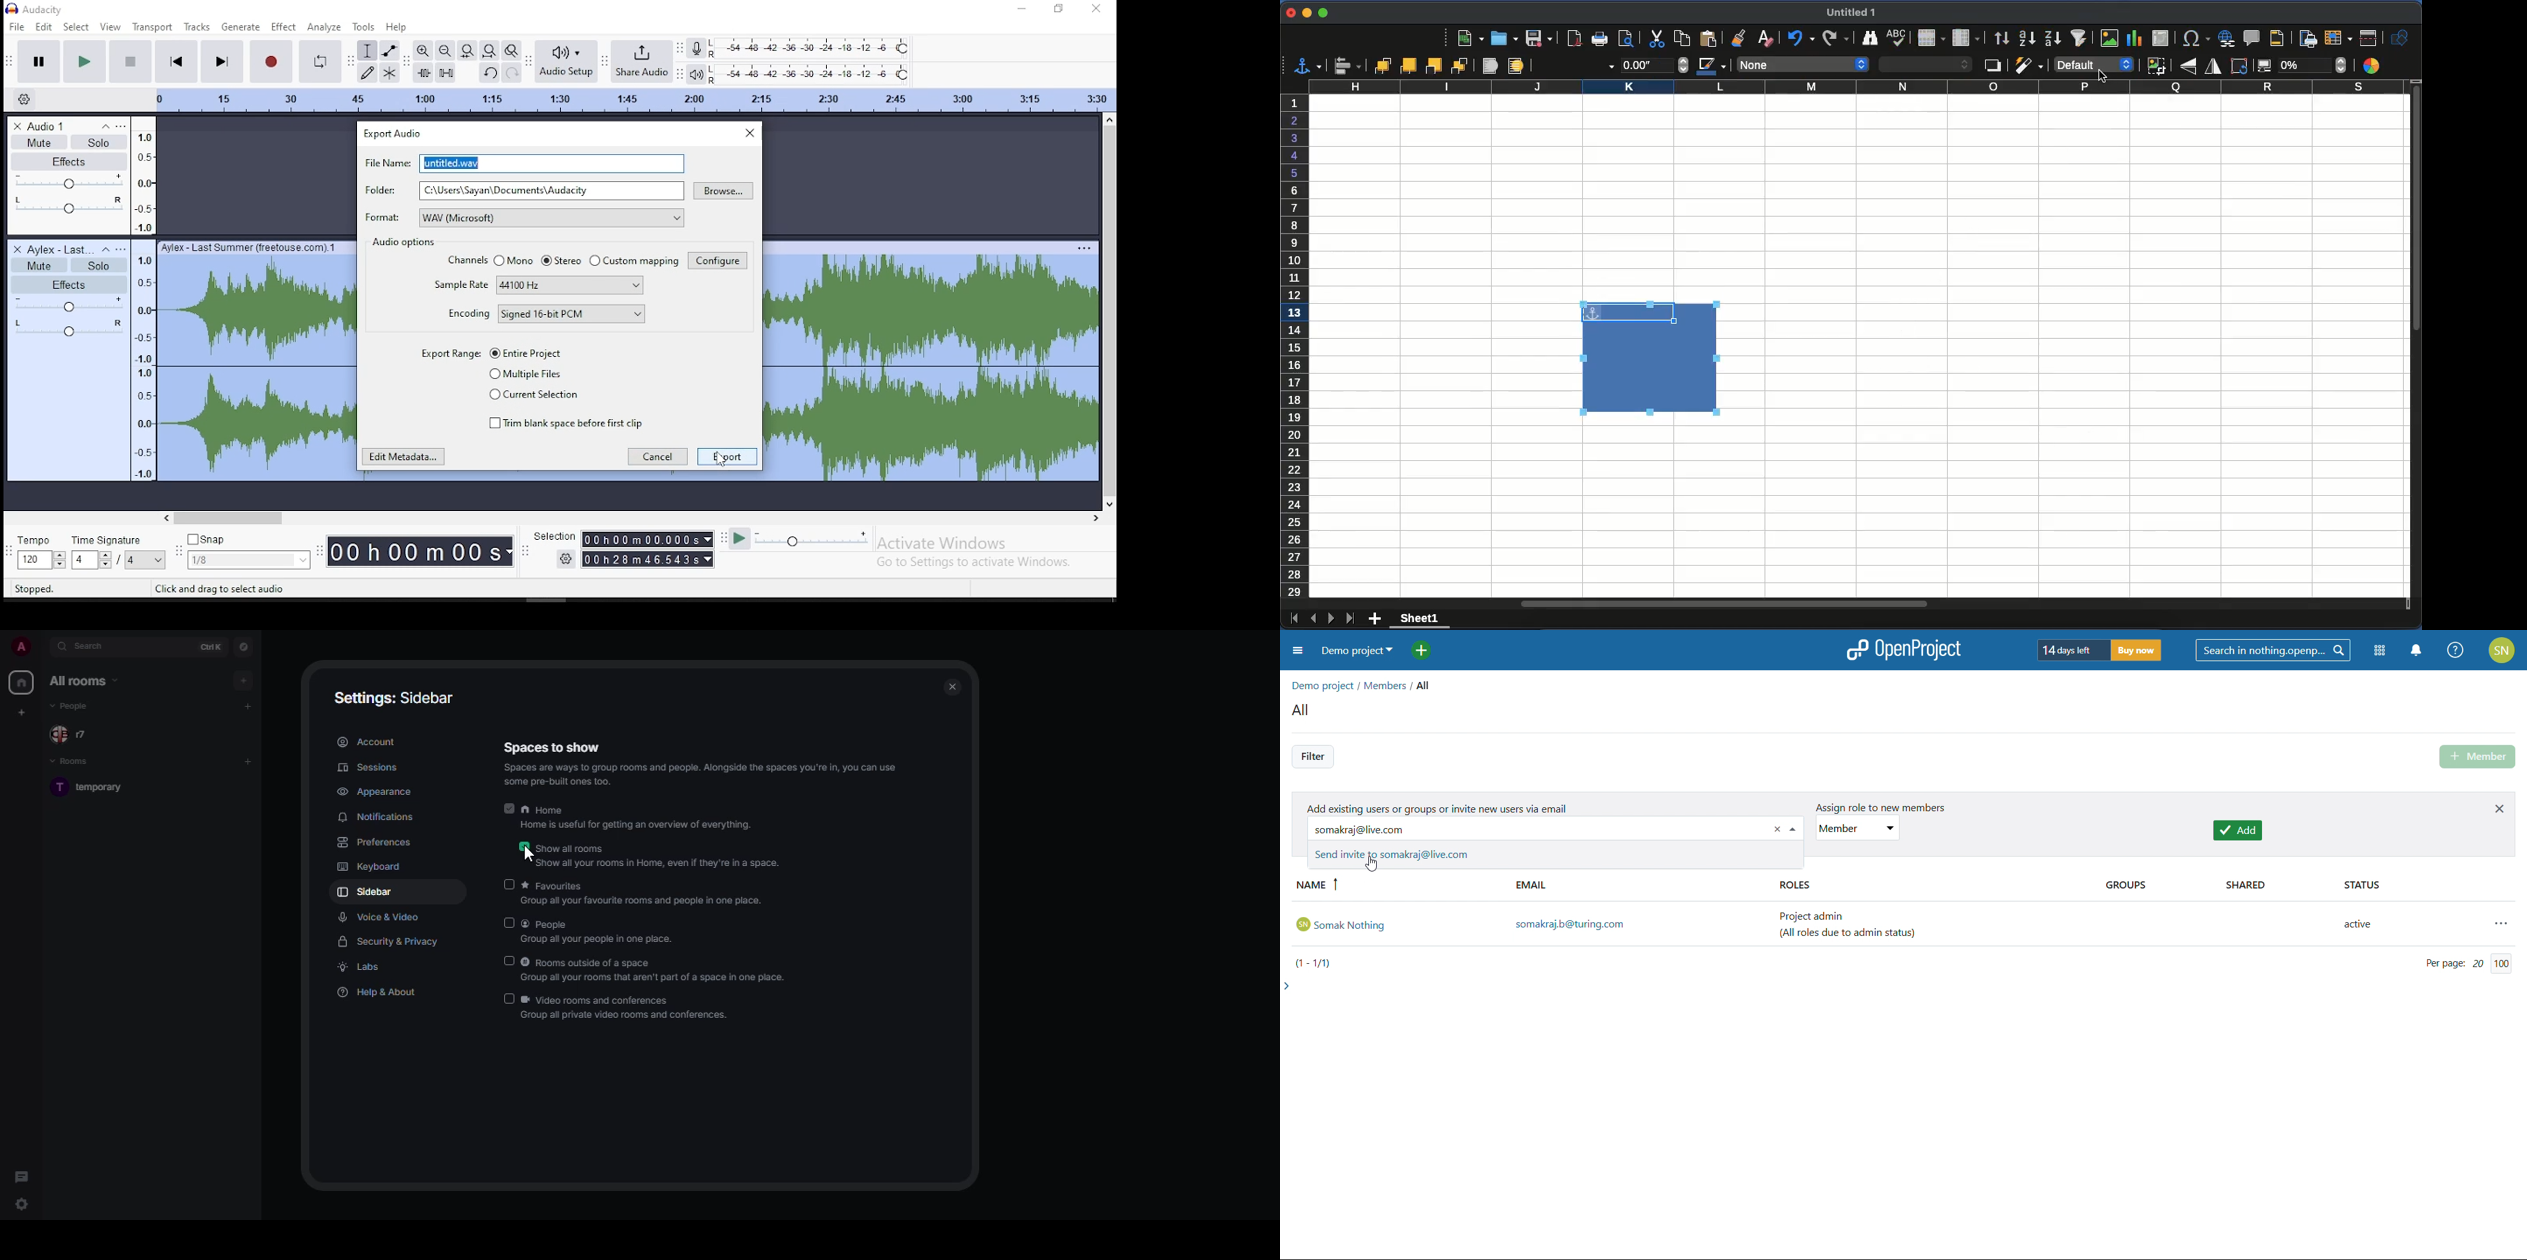 The width and height of the screenshot is (2548, 1260). Describe the element at coordinates (565, 62) in the screenshot. I see `audio setup` at that location.